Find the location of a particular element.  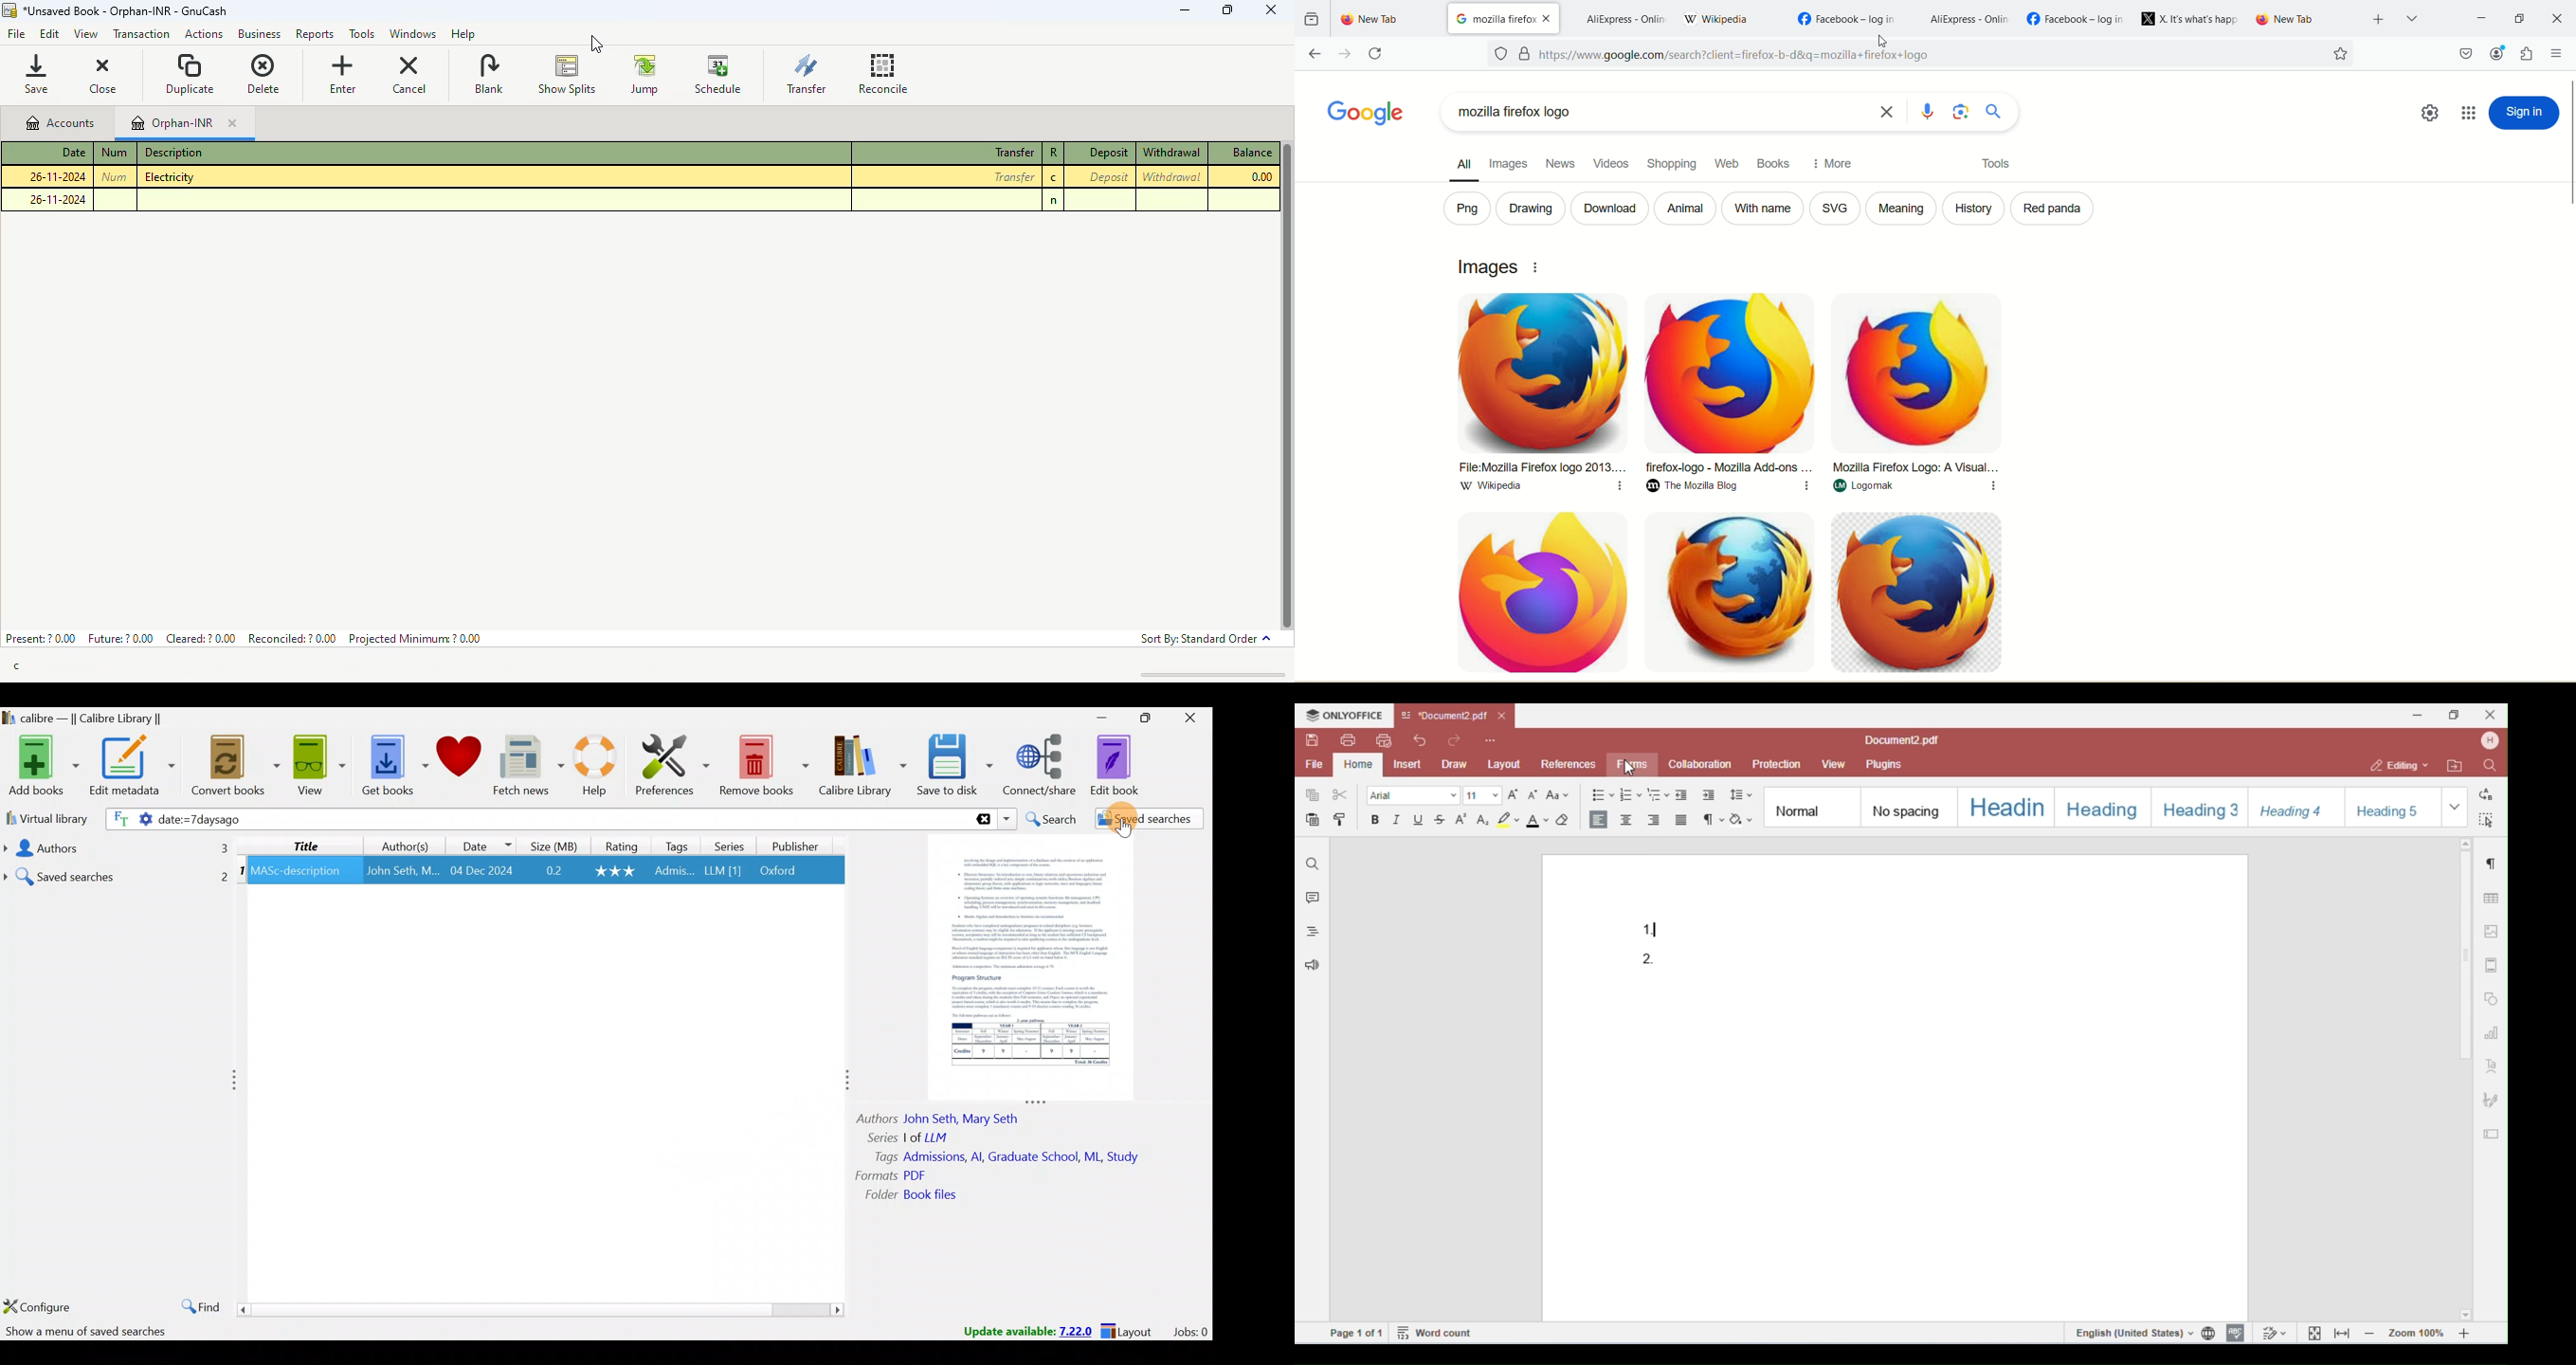

Saved searches is located at coordinates (117, 872).